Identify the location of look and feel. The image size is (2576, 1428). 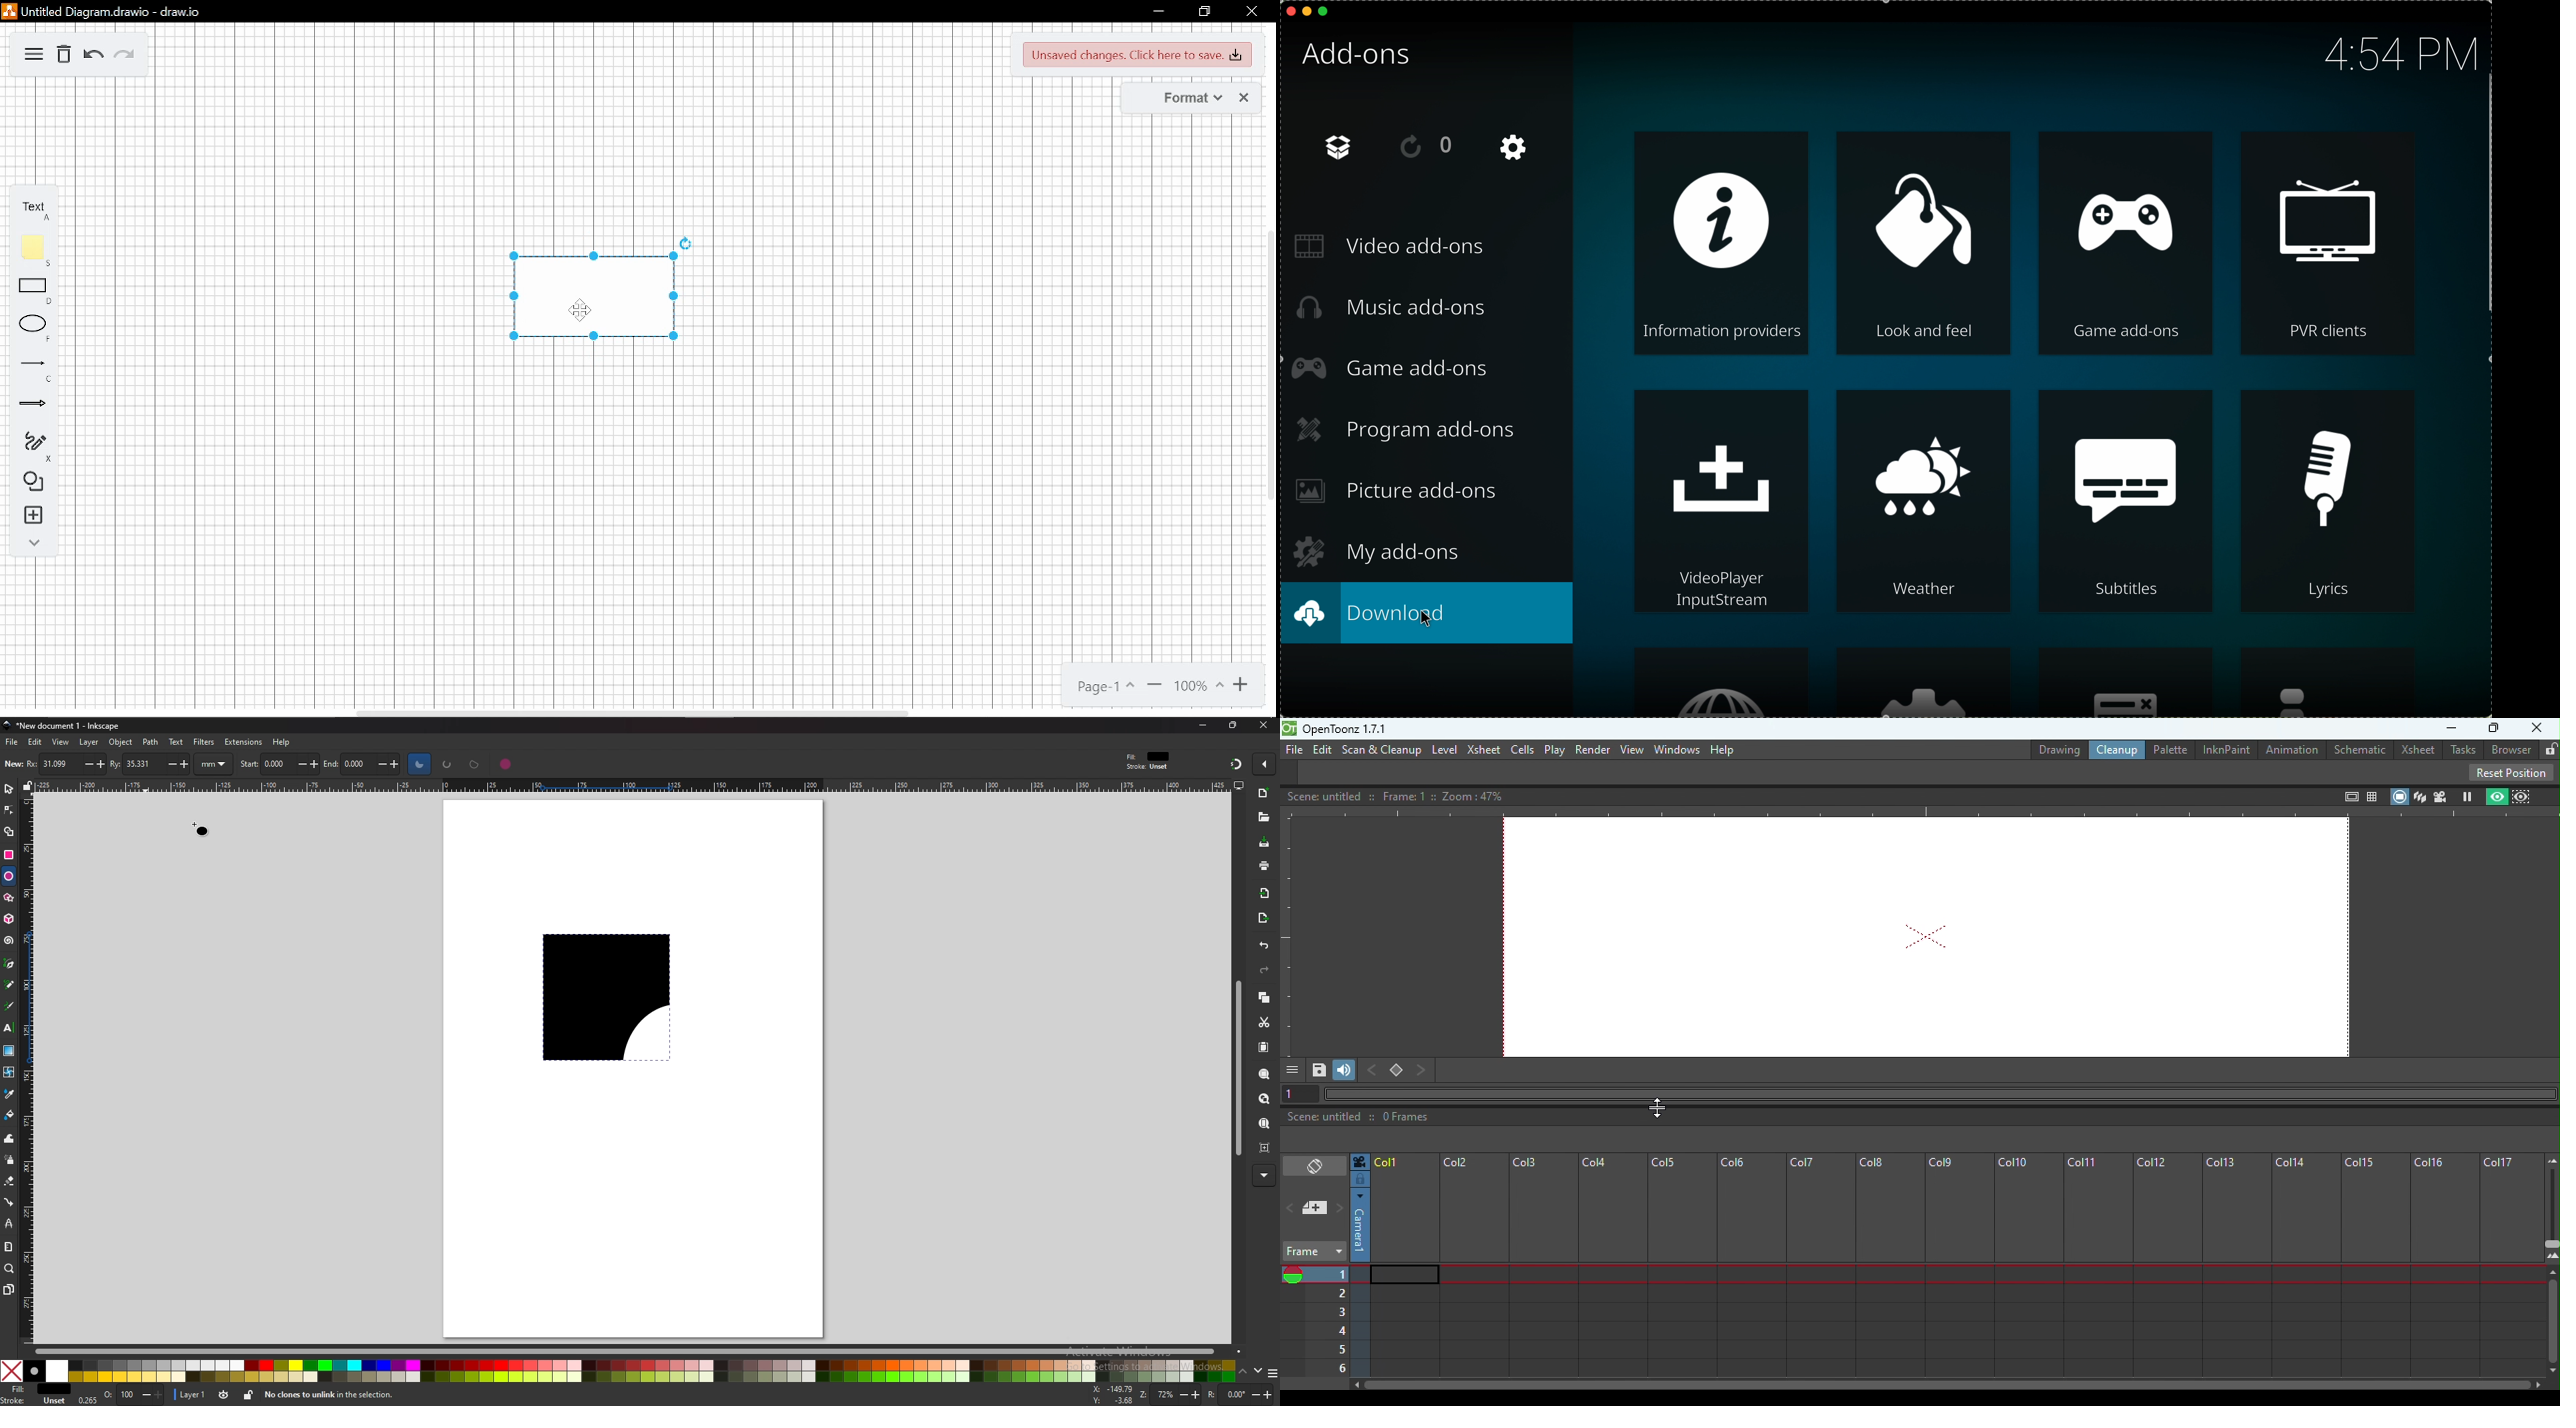
(1923, 244).